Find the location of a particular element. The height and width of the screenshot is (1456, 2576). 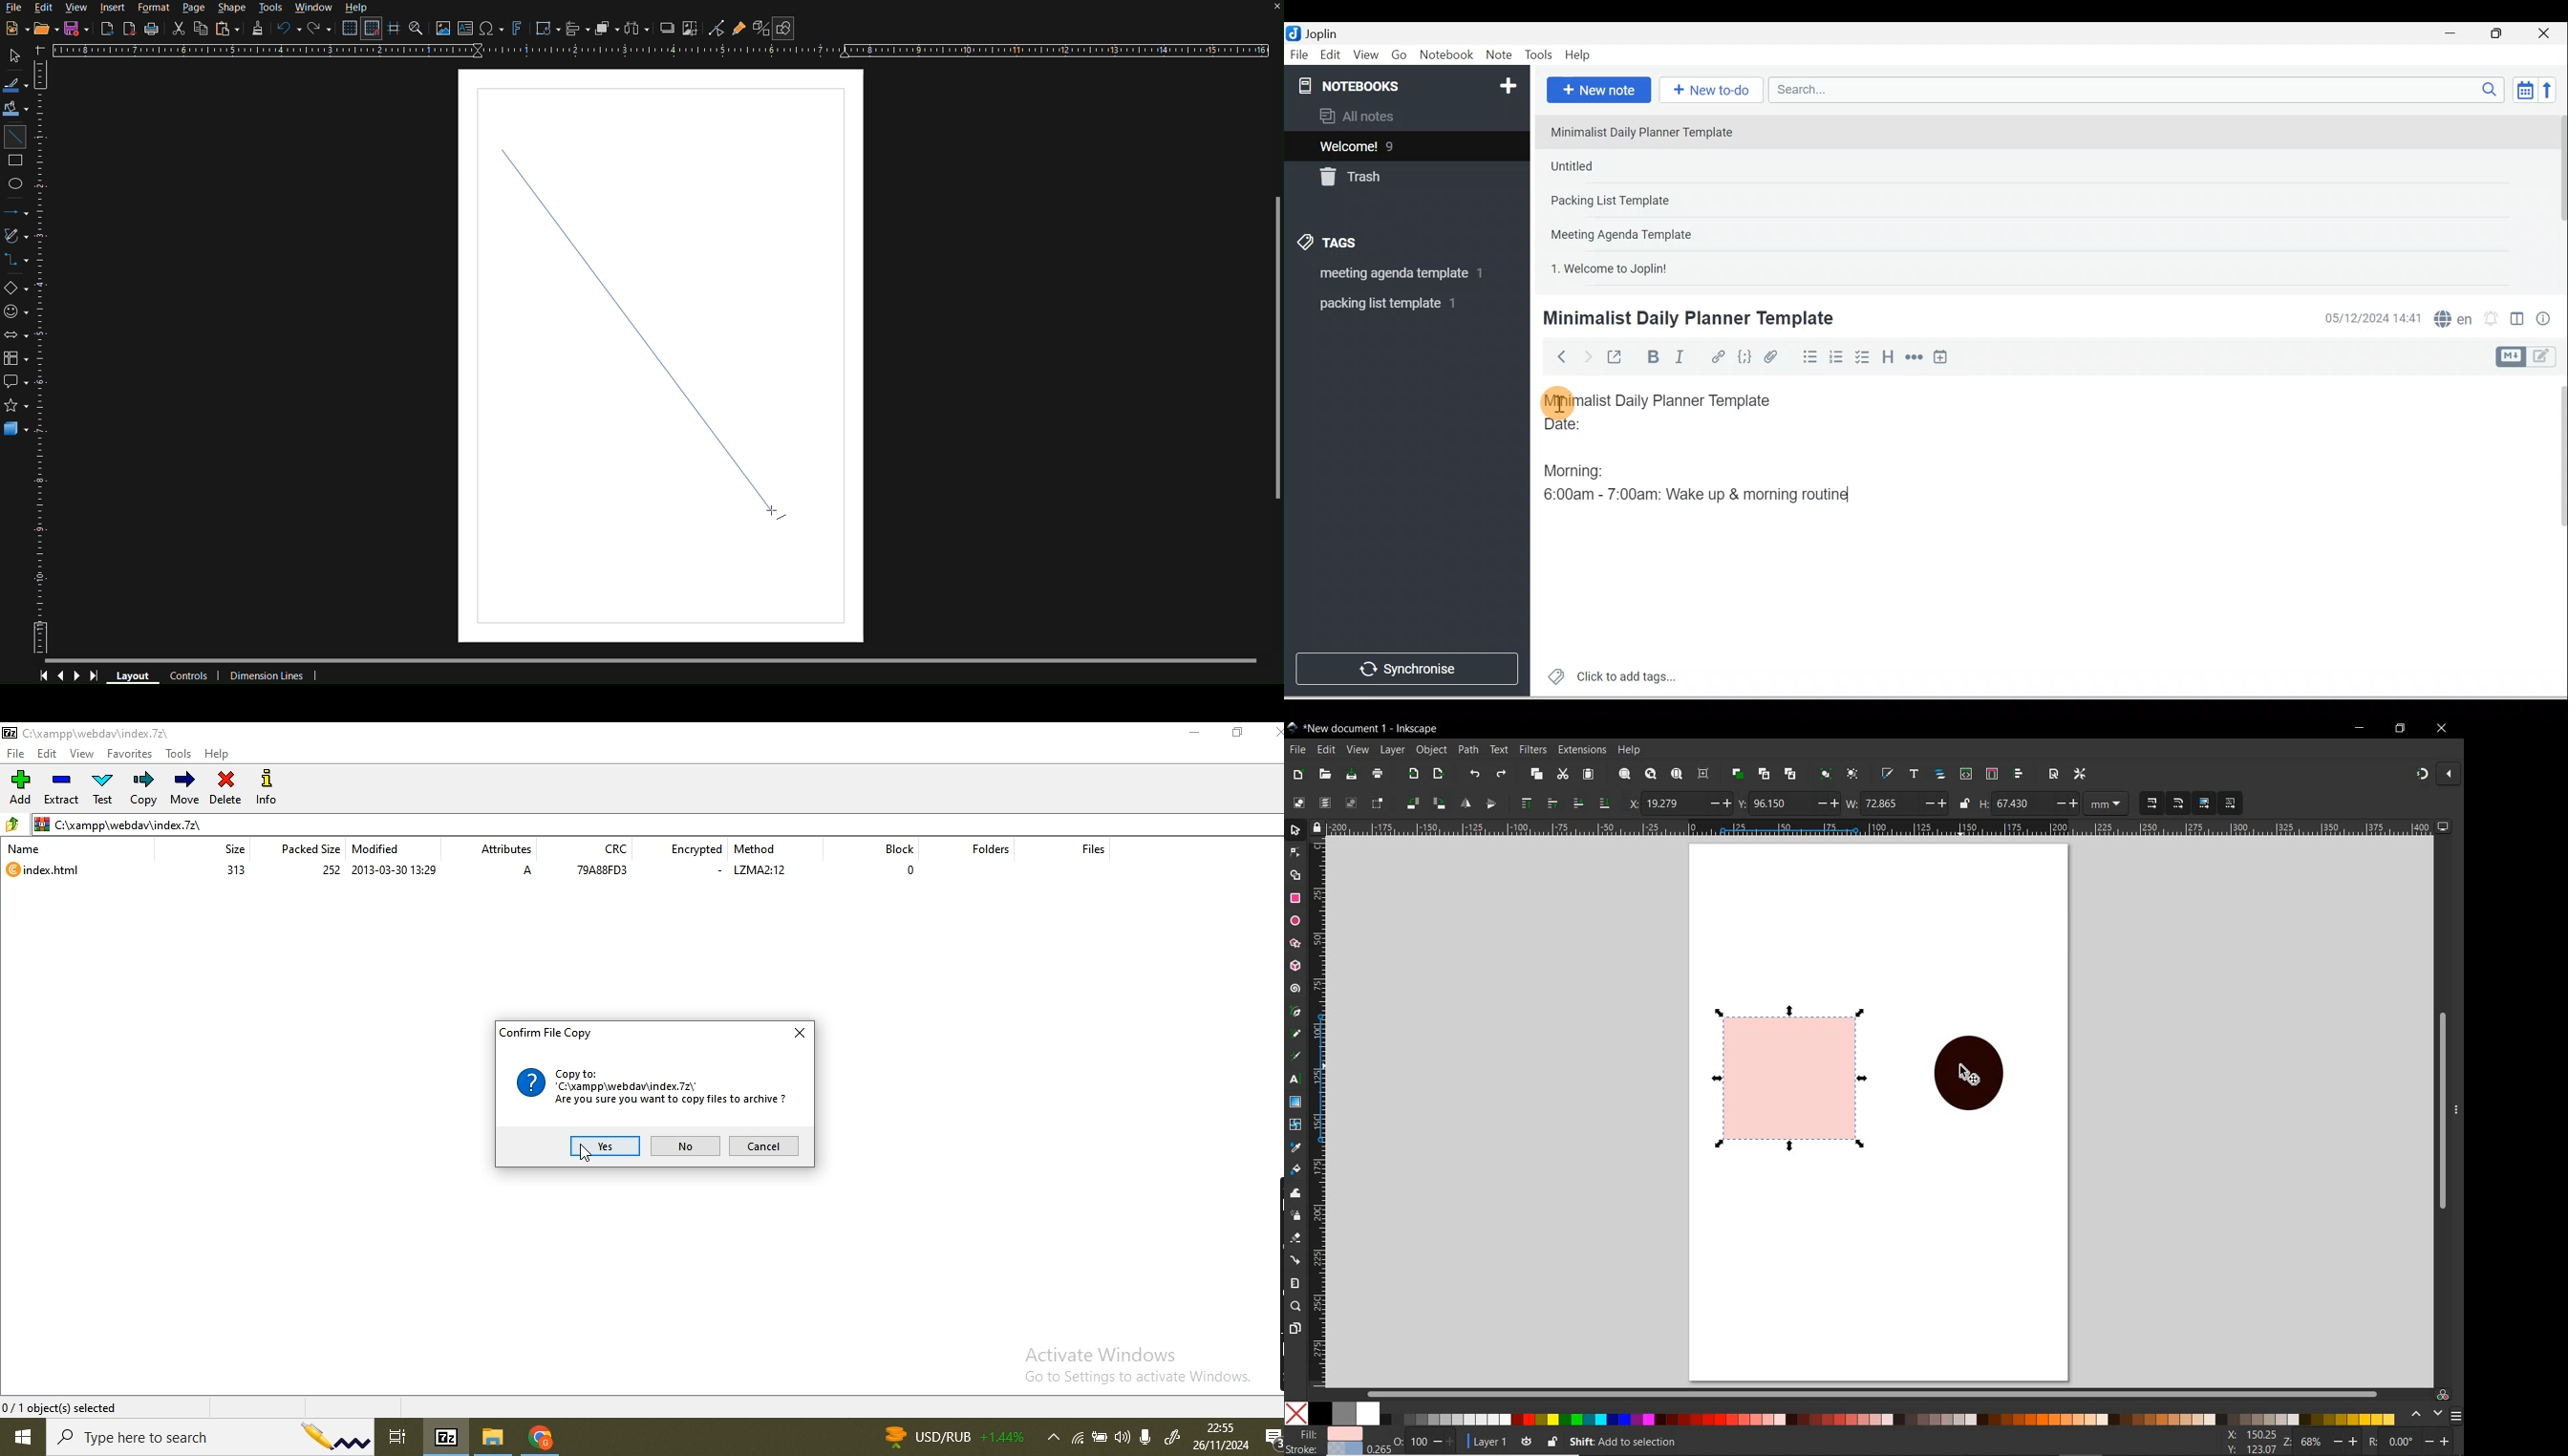

Print is located at coordinates (154, 29).